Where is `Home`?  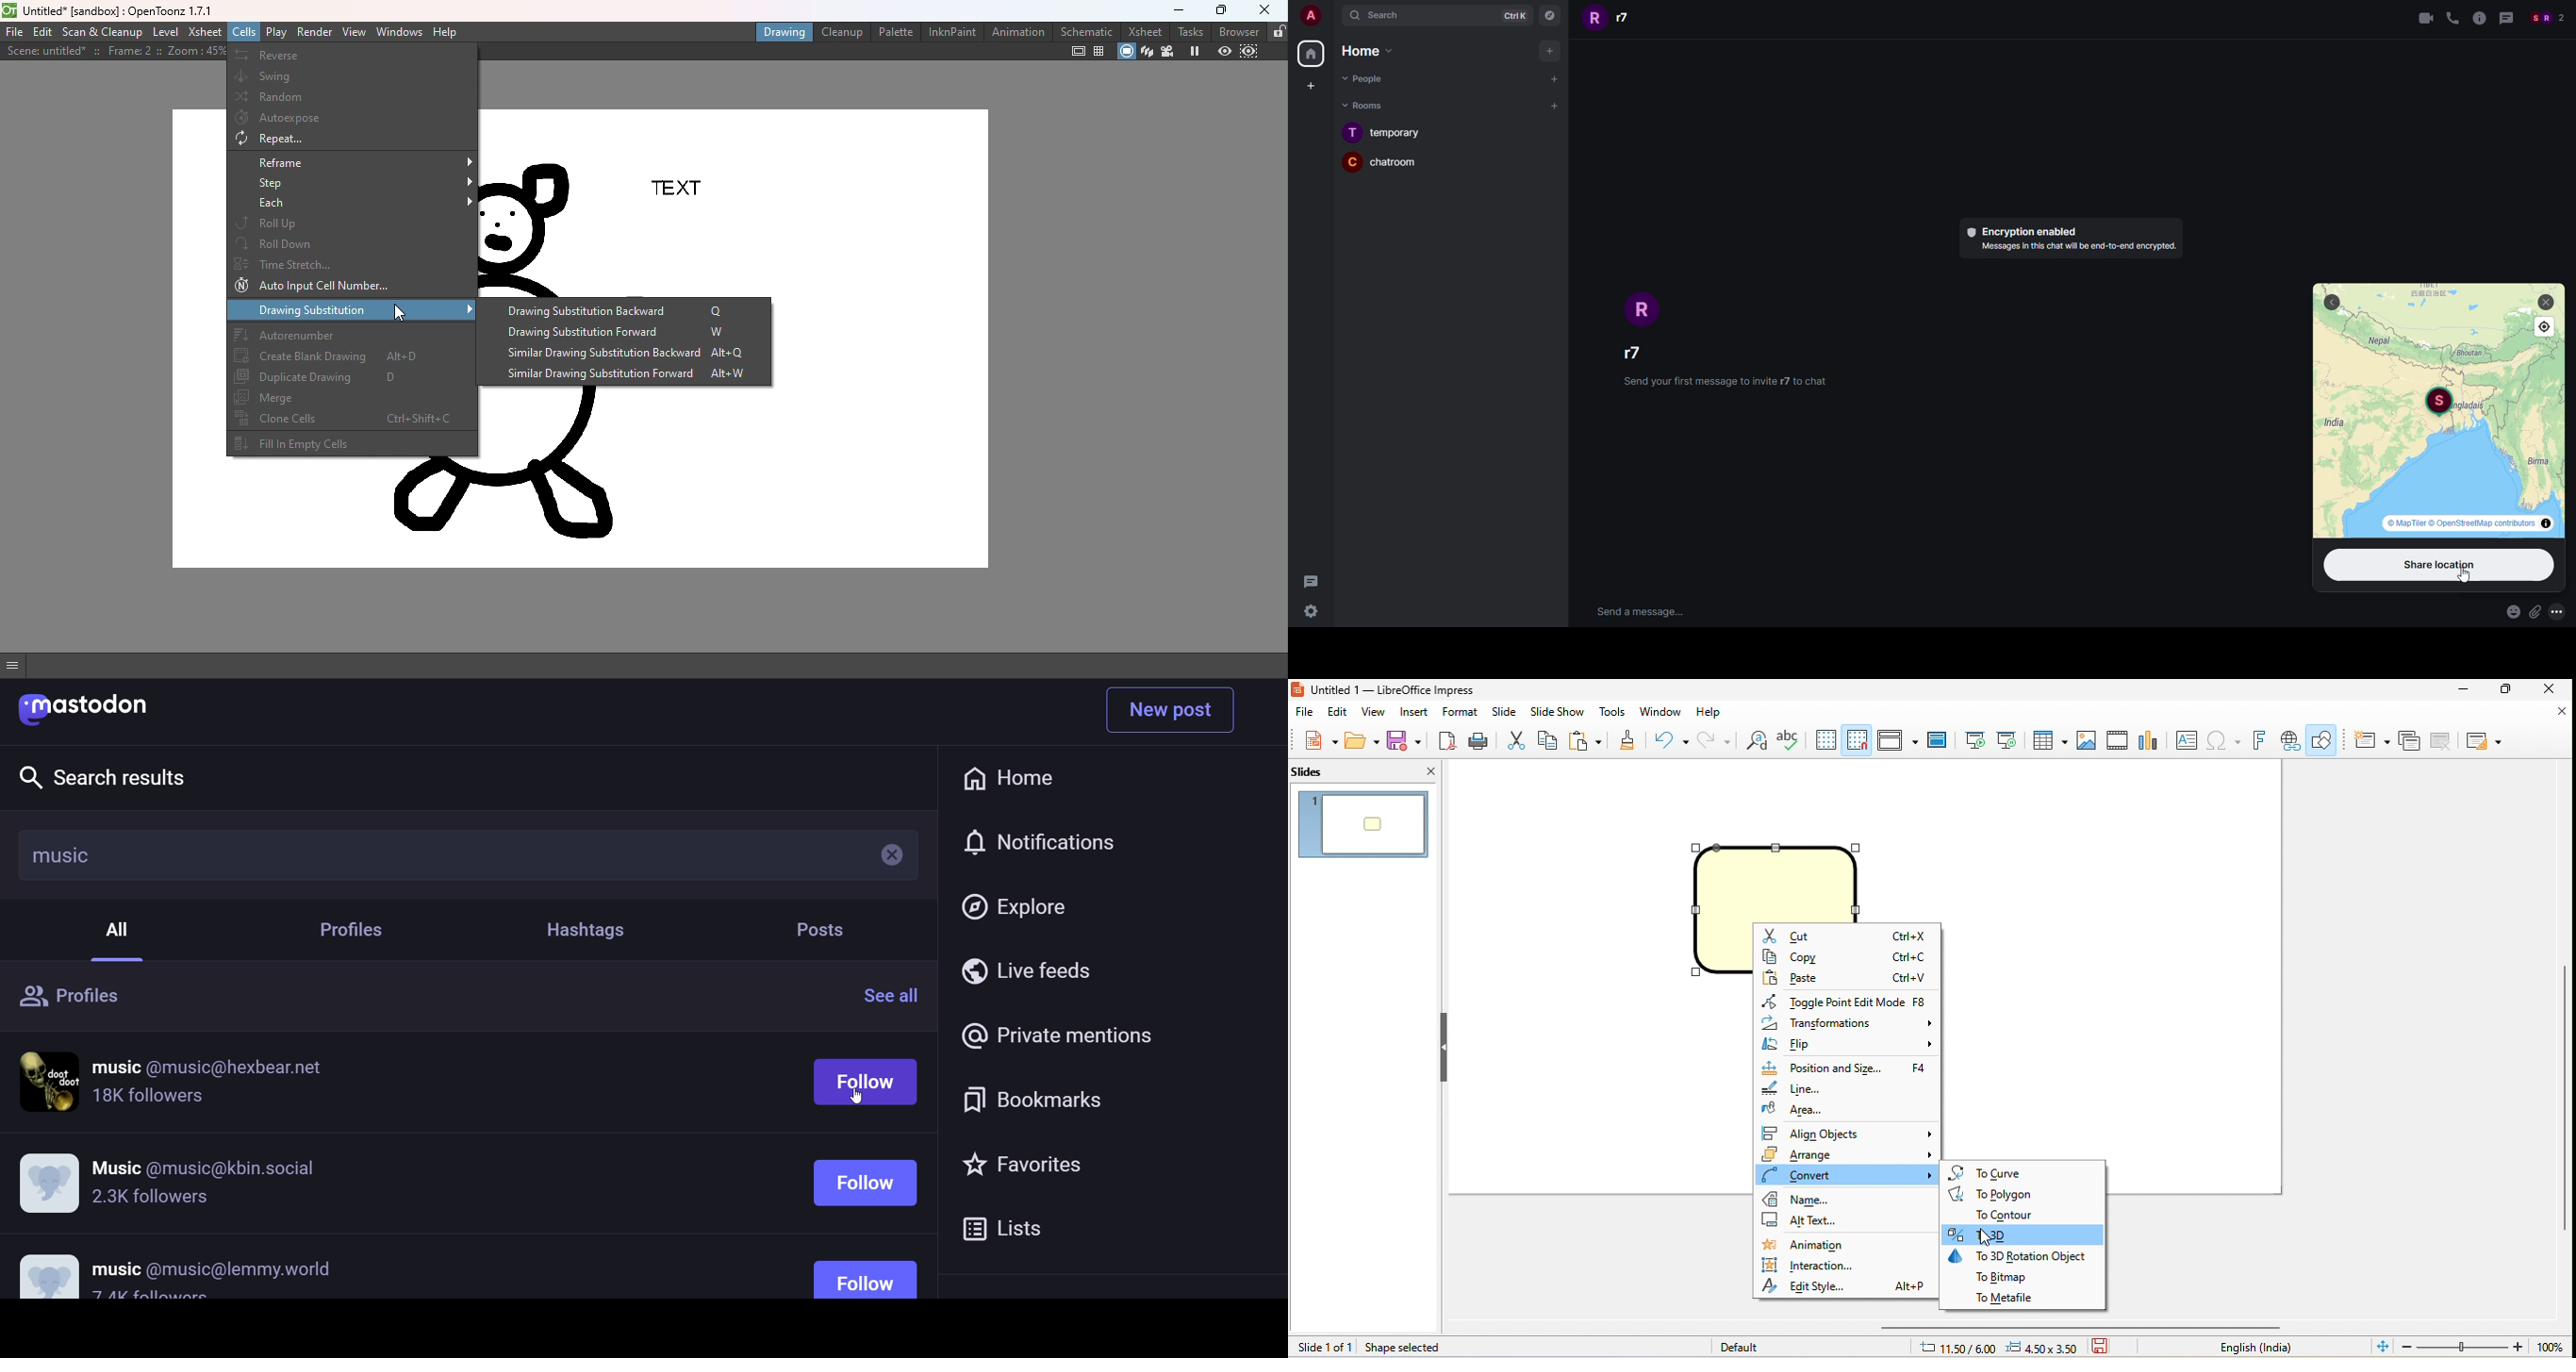
Home is located at coordinates (1363, 50).